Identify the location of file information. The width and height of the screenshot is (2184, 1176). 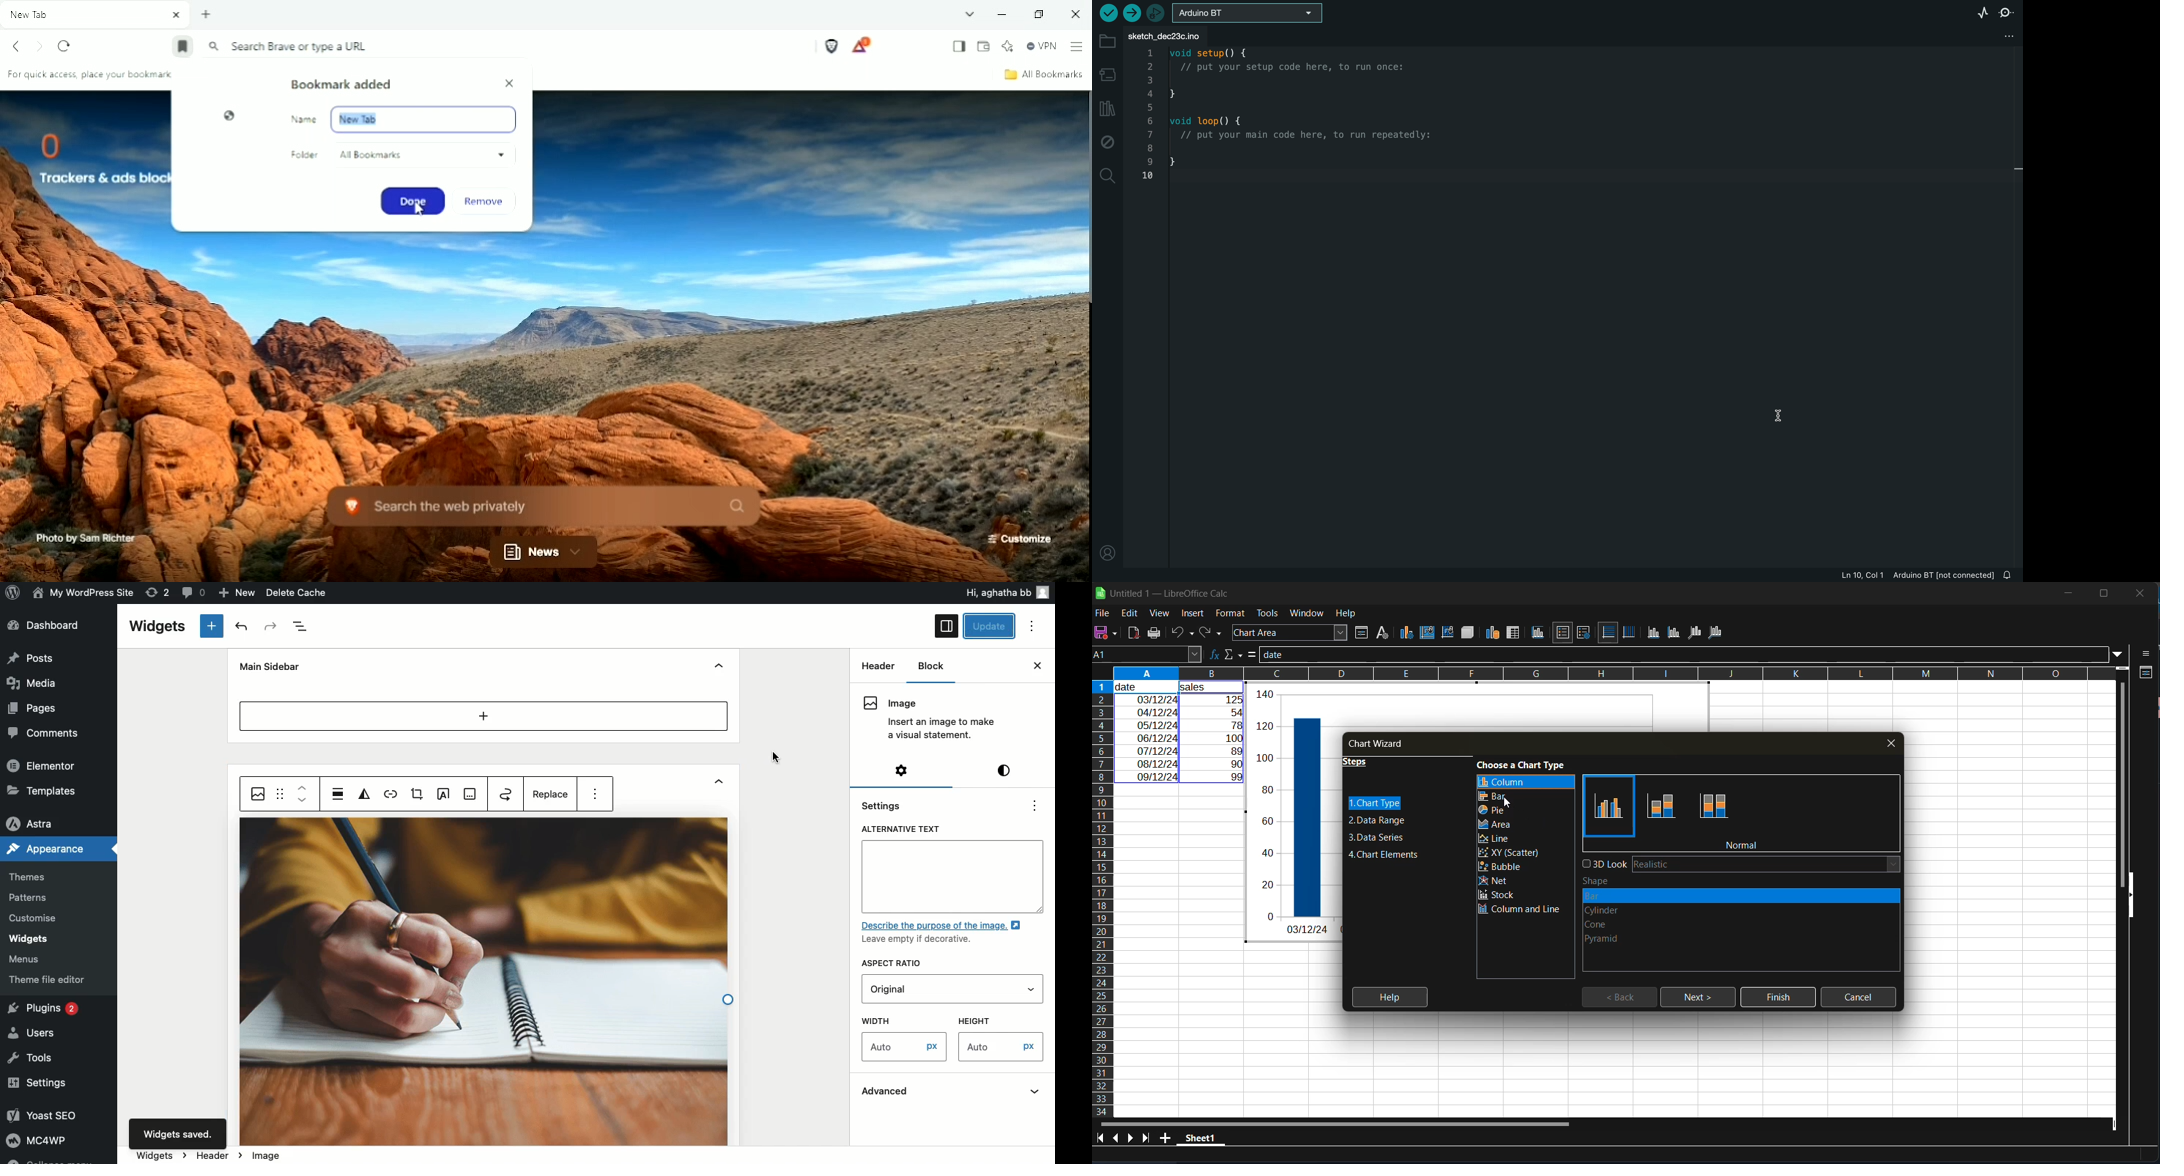
(1917, 575).